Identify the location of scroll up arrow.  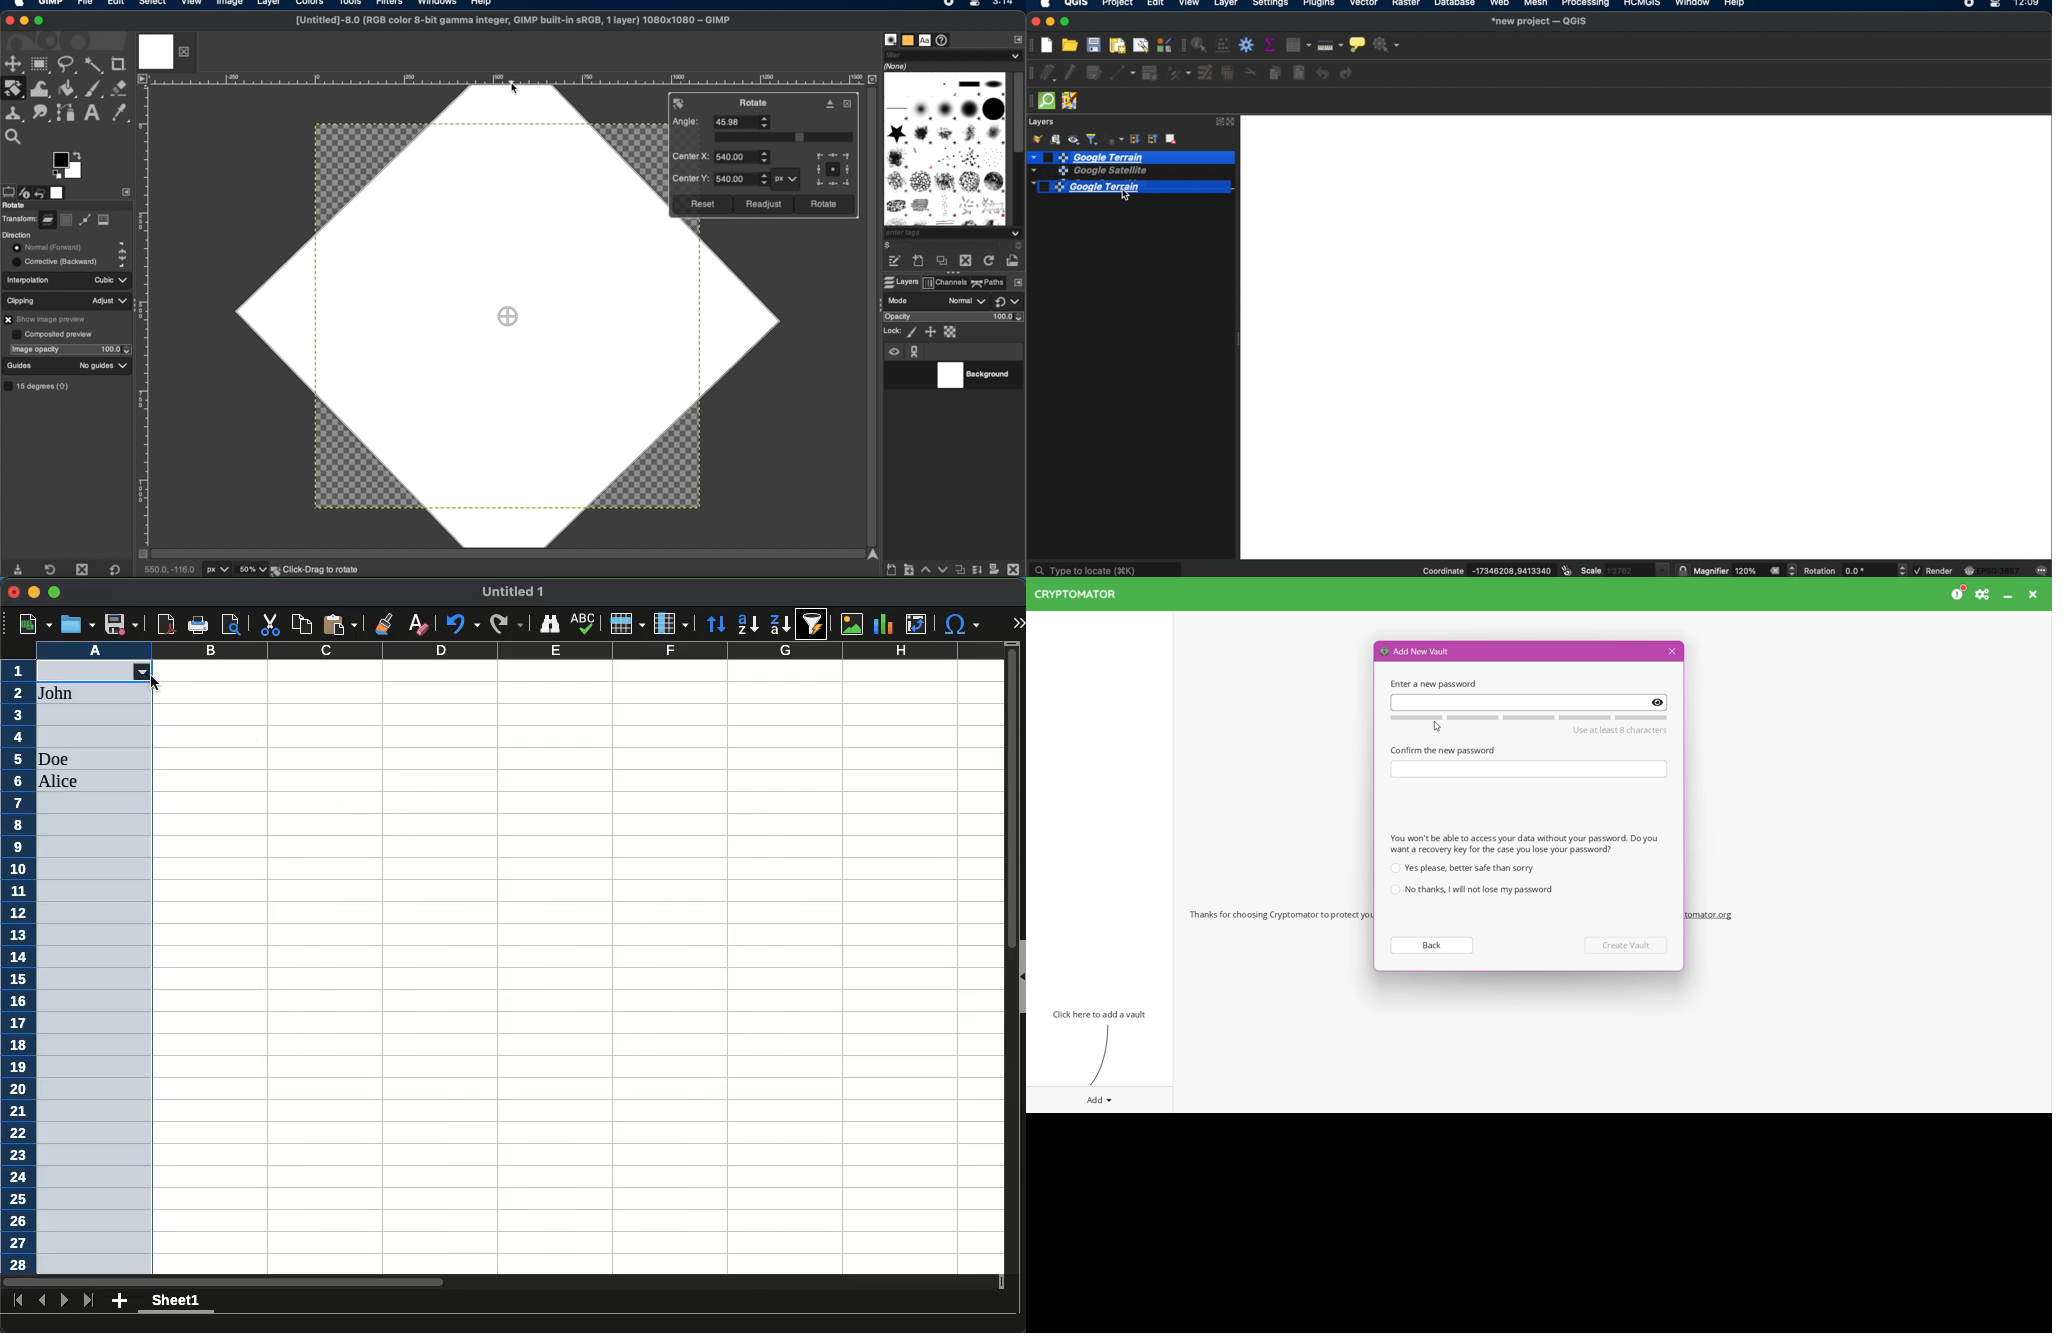
(873, 554).